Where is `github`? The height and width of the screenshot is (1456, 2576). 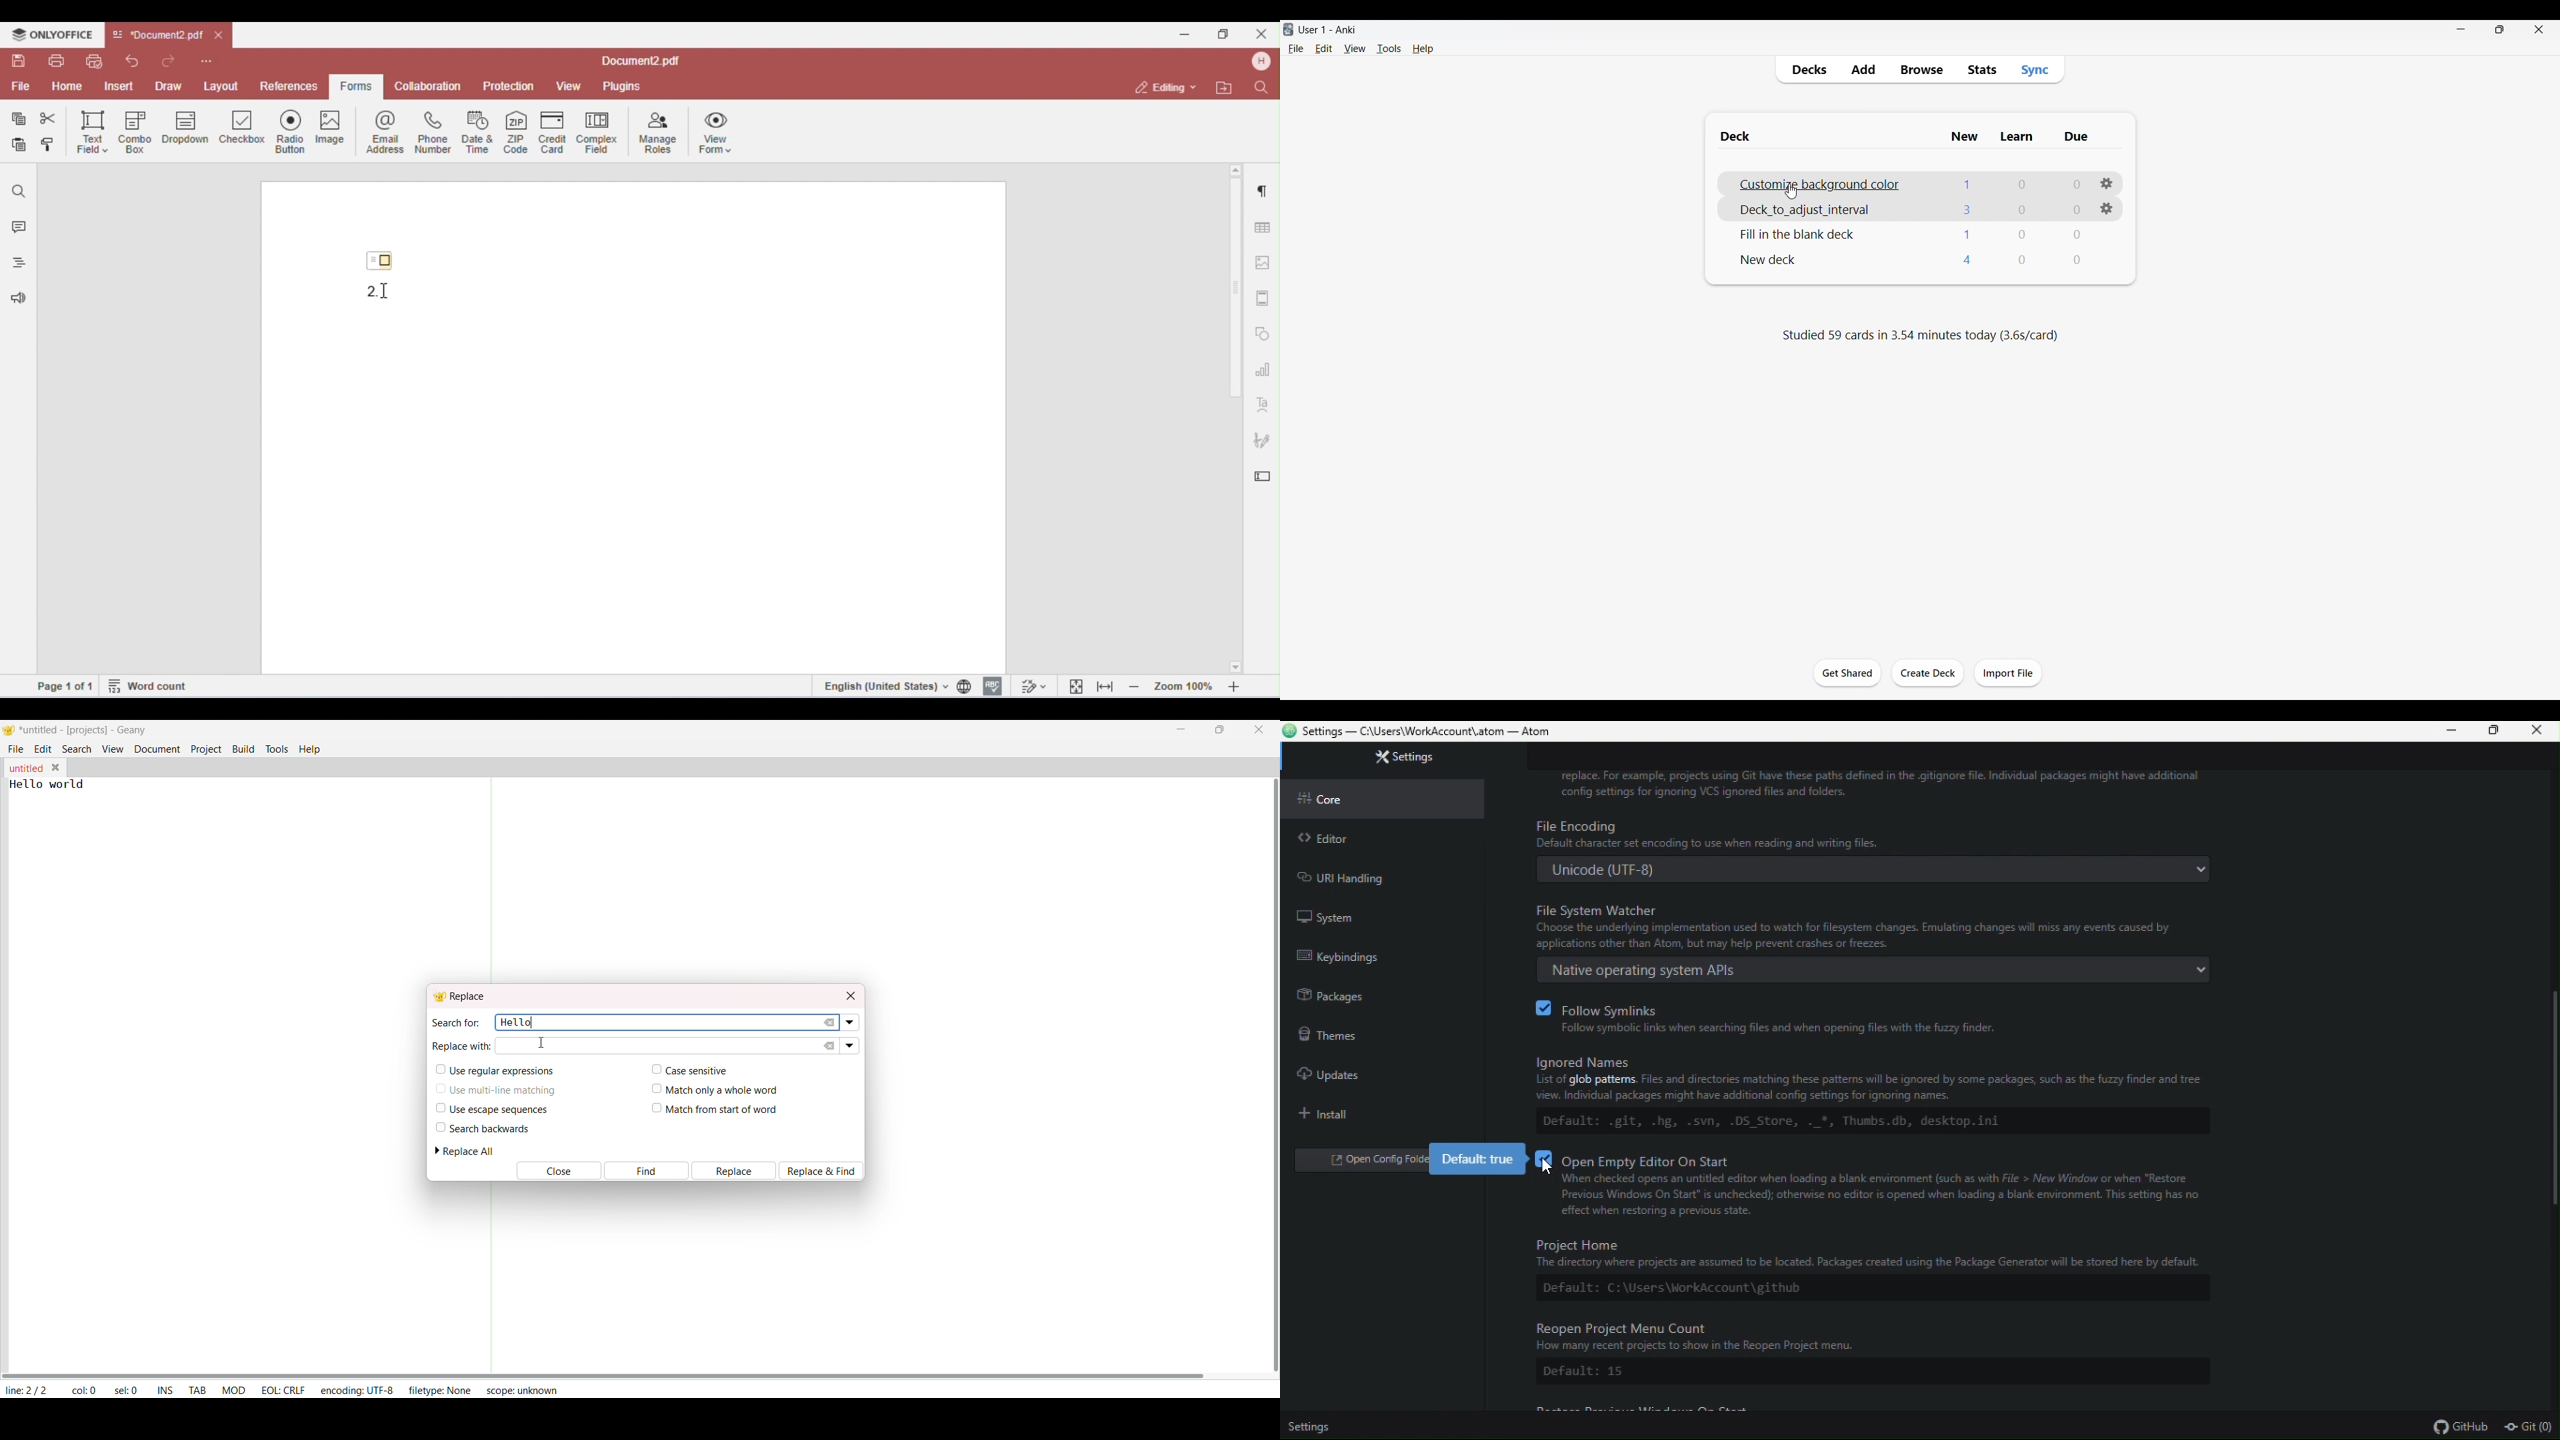
github is located at coordinates (2467, 1428).